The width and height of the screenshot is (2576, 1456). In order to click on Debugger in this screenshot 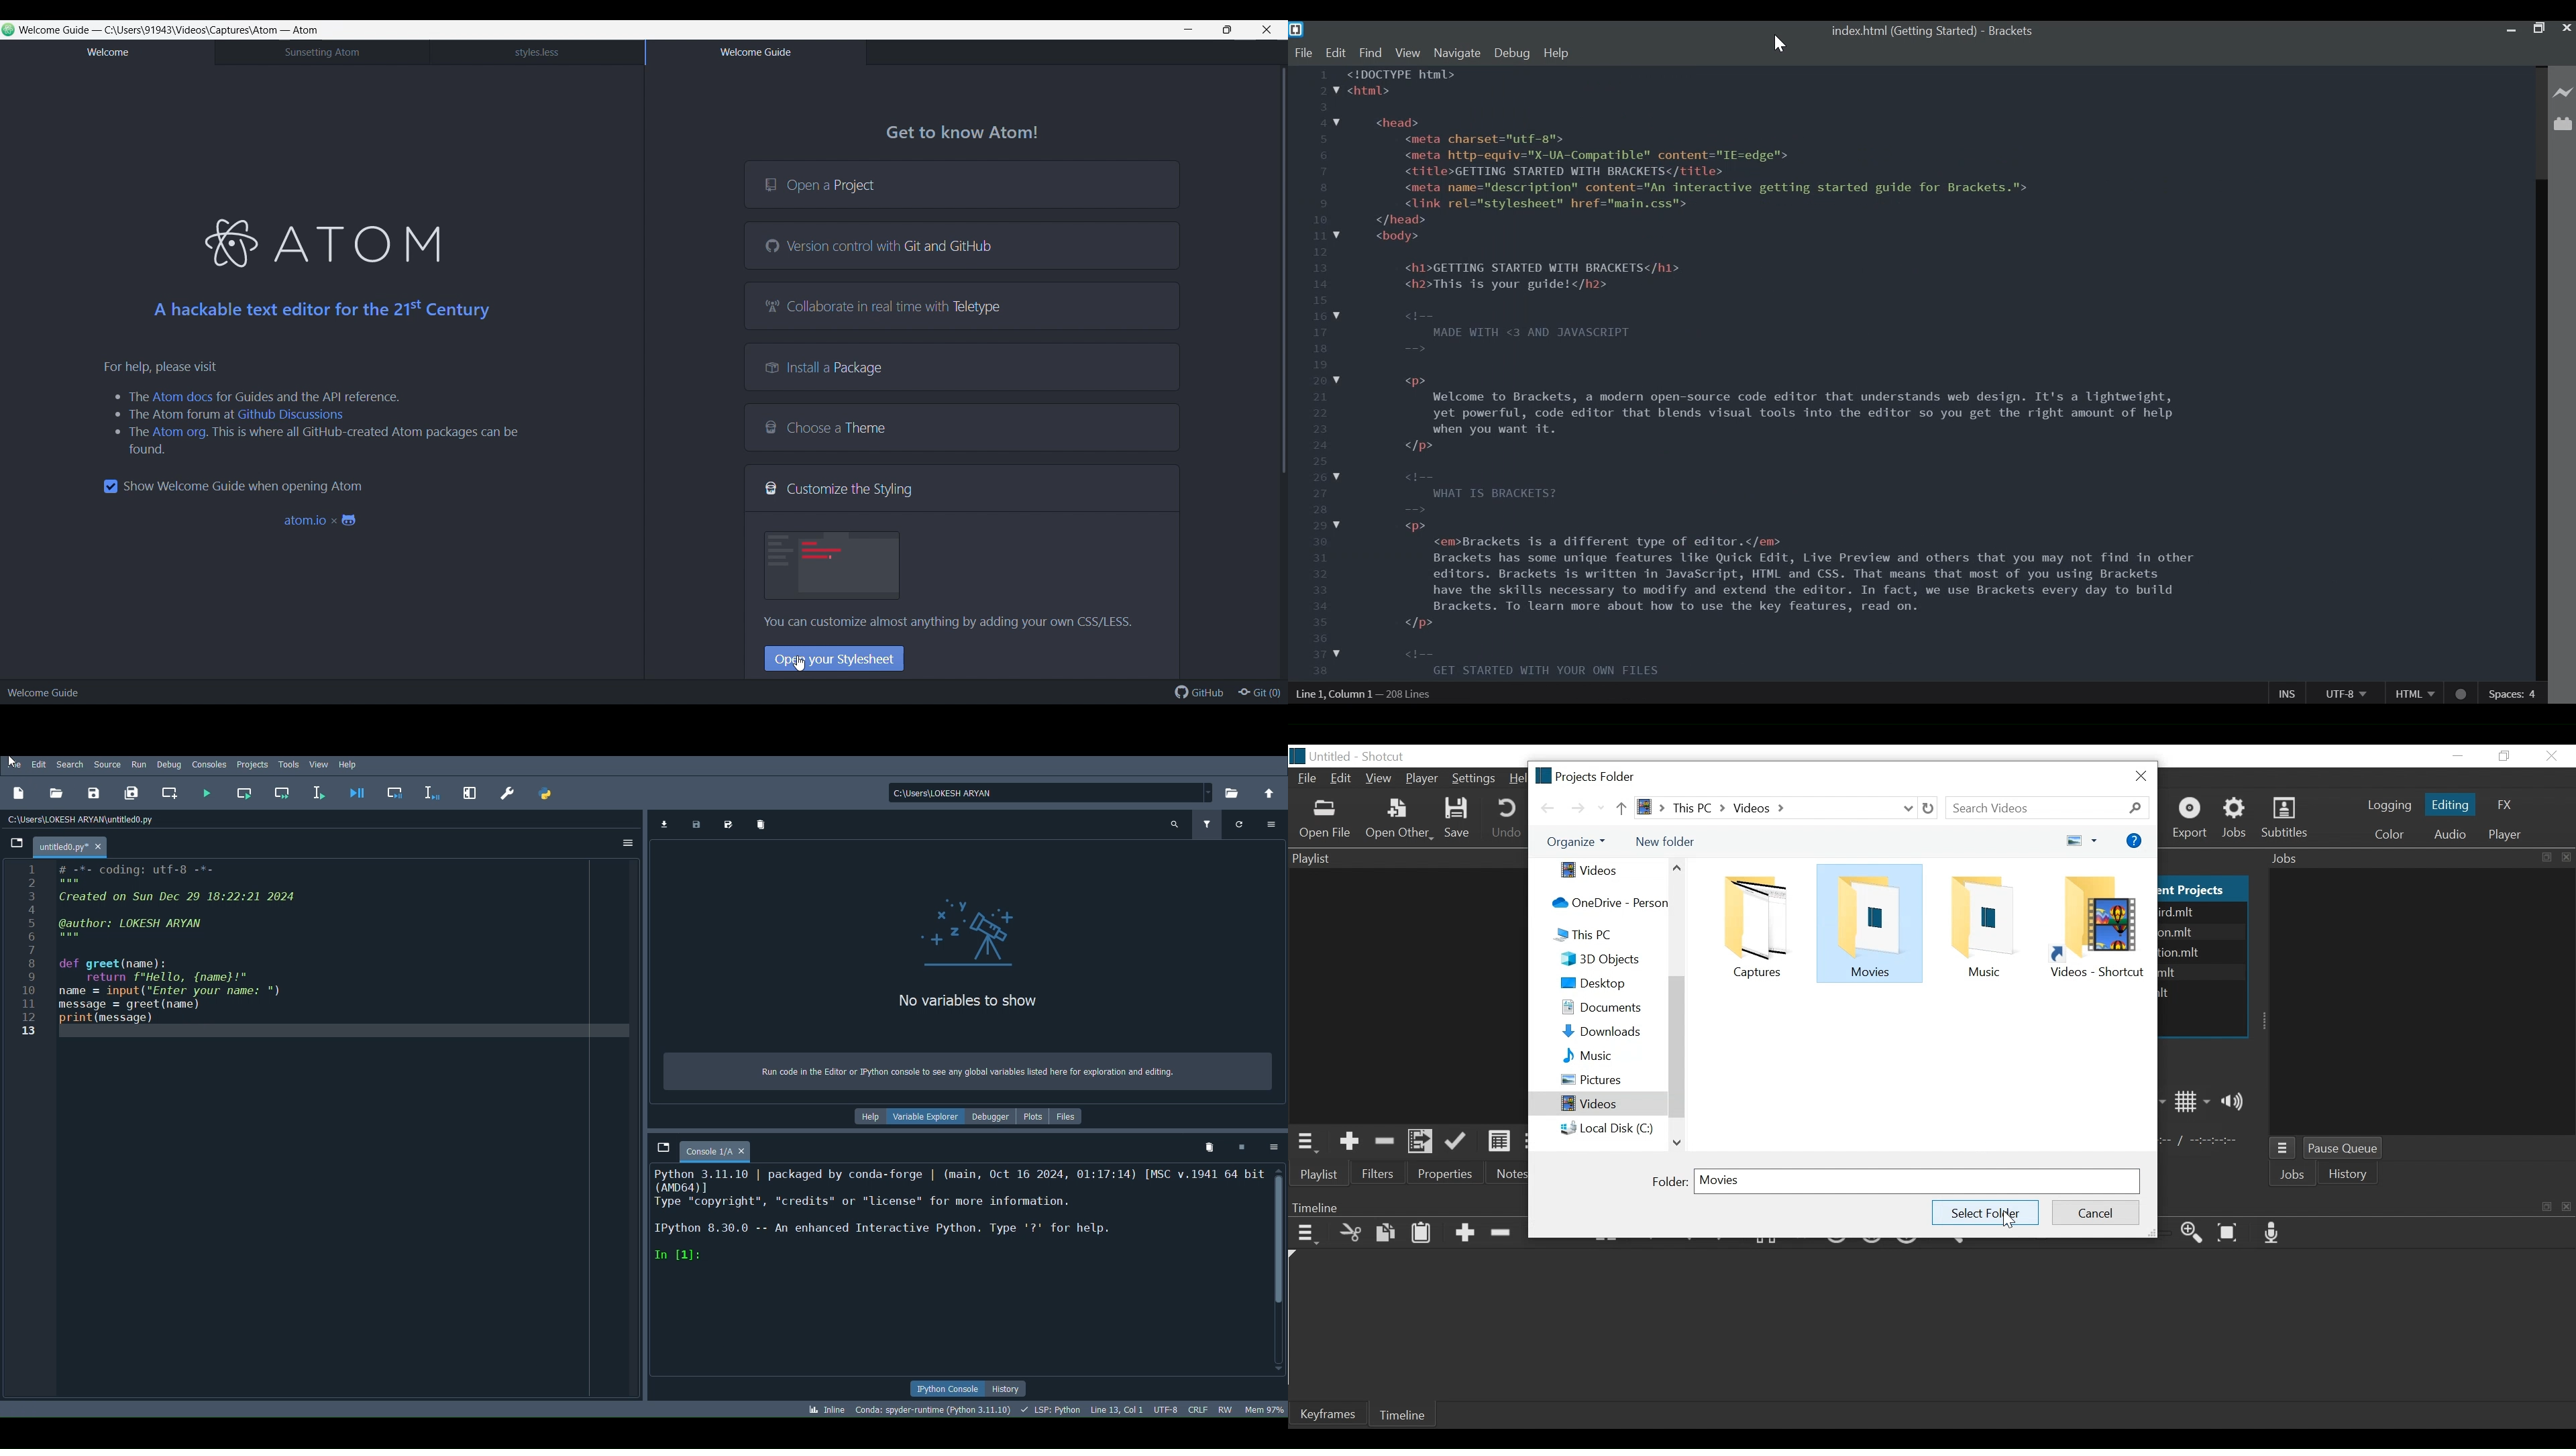, I will do `click(993, 1117)`.